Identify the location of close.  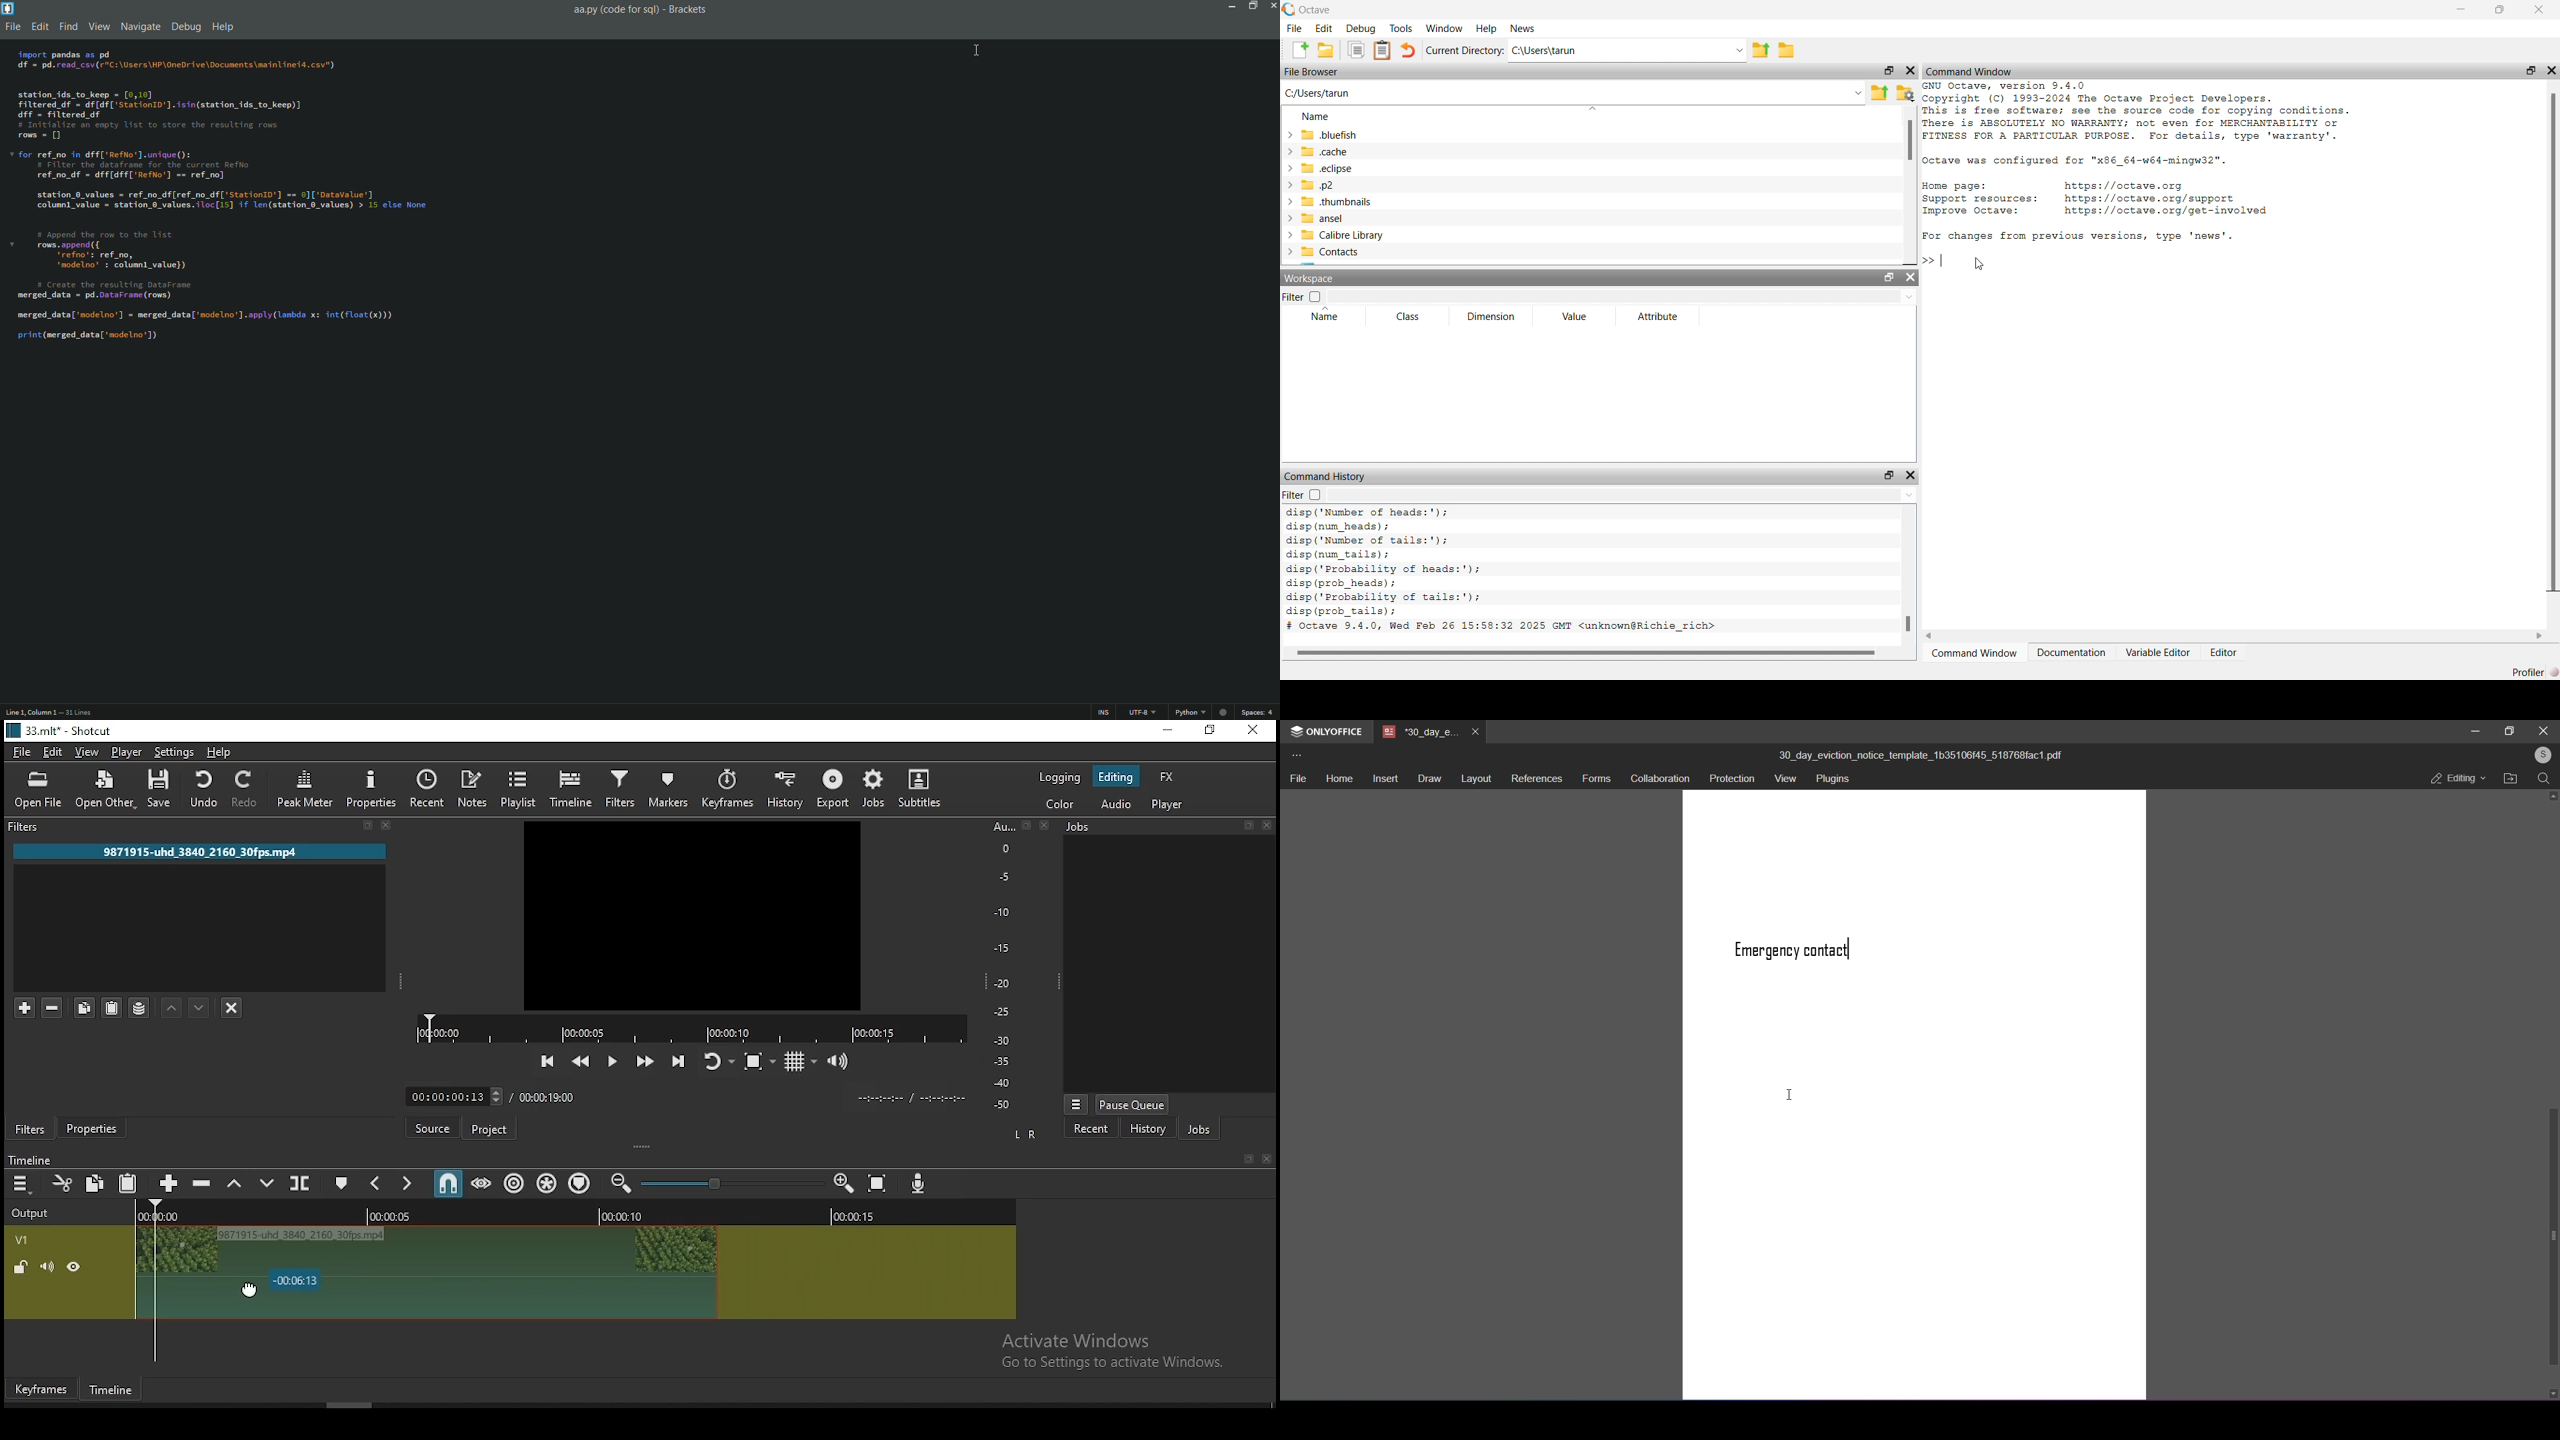
(2543, 731).